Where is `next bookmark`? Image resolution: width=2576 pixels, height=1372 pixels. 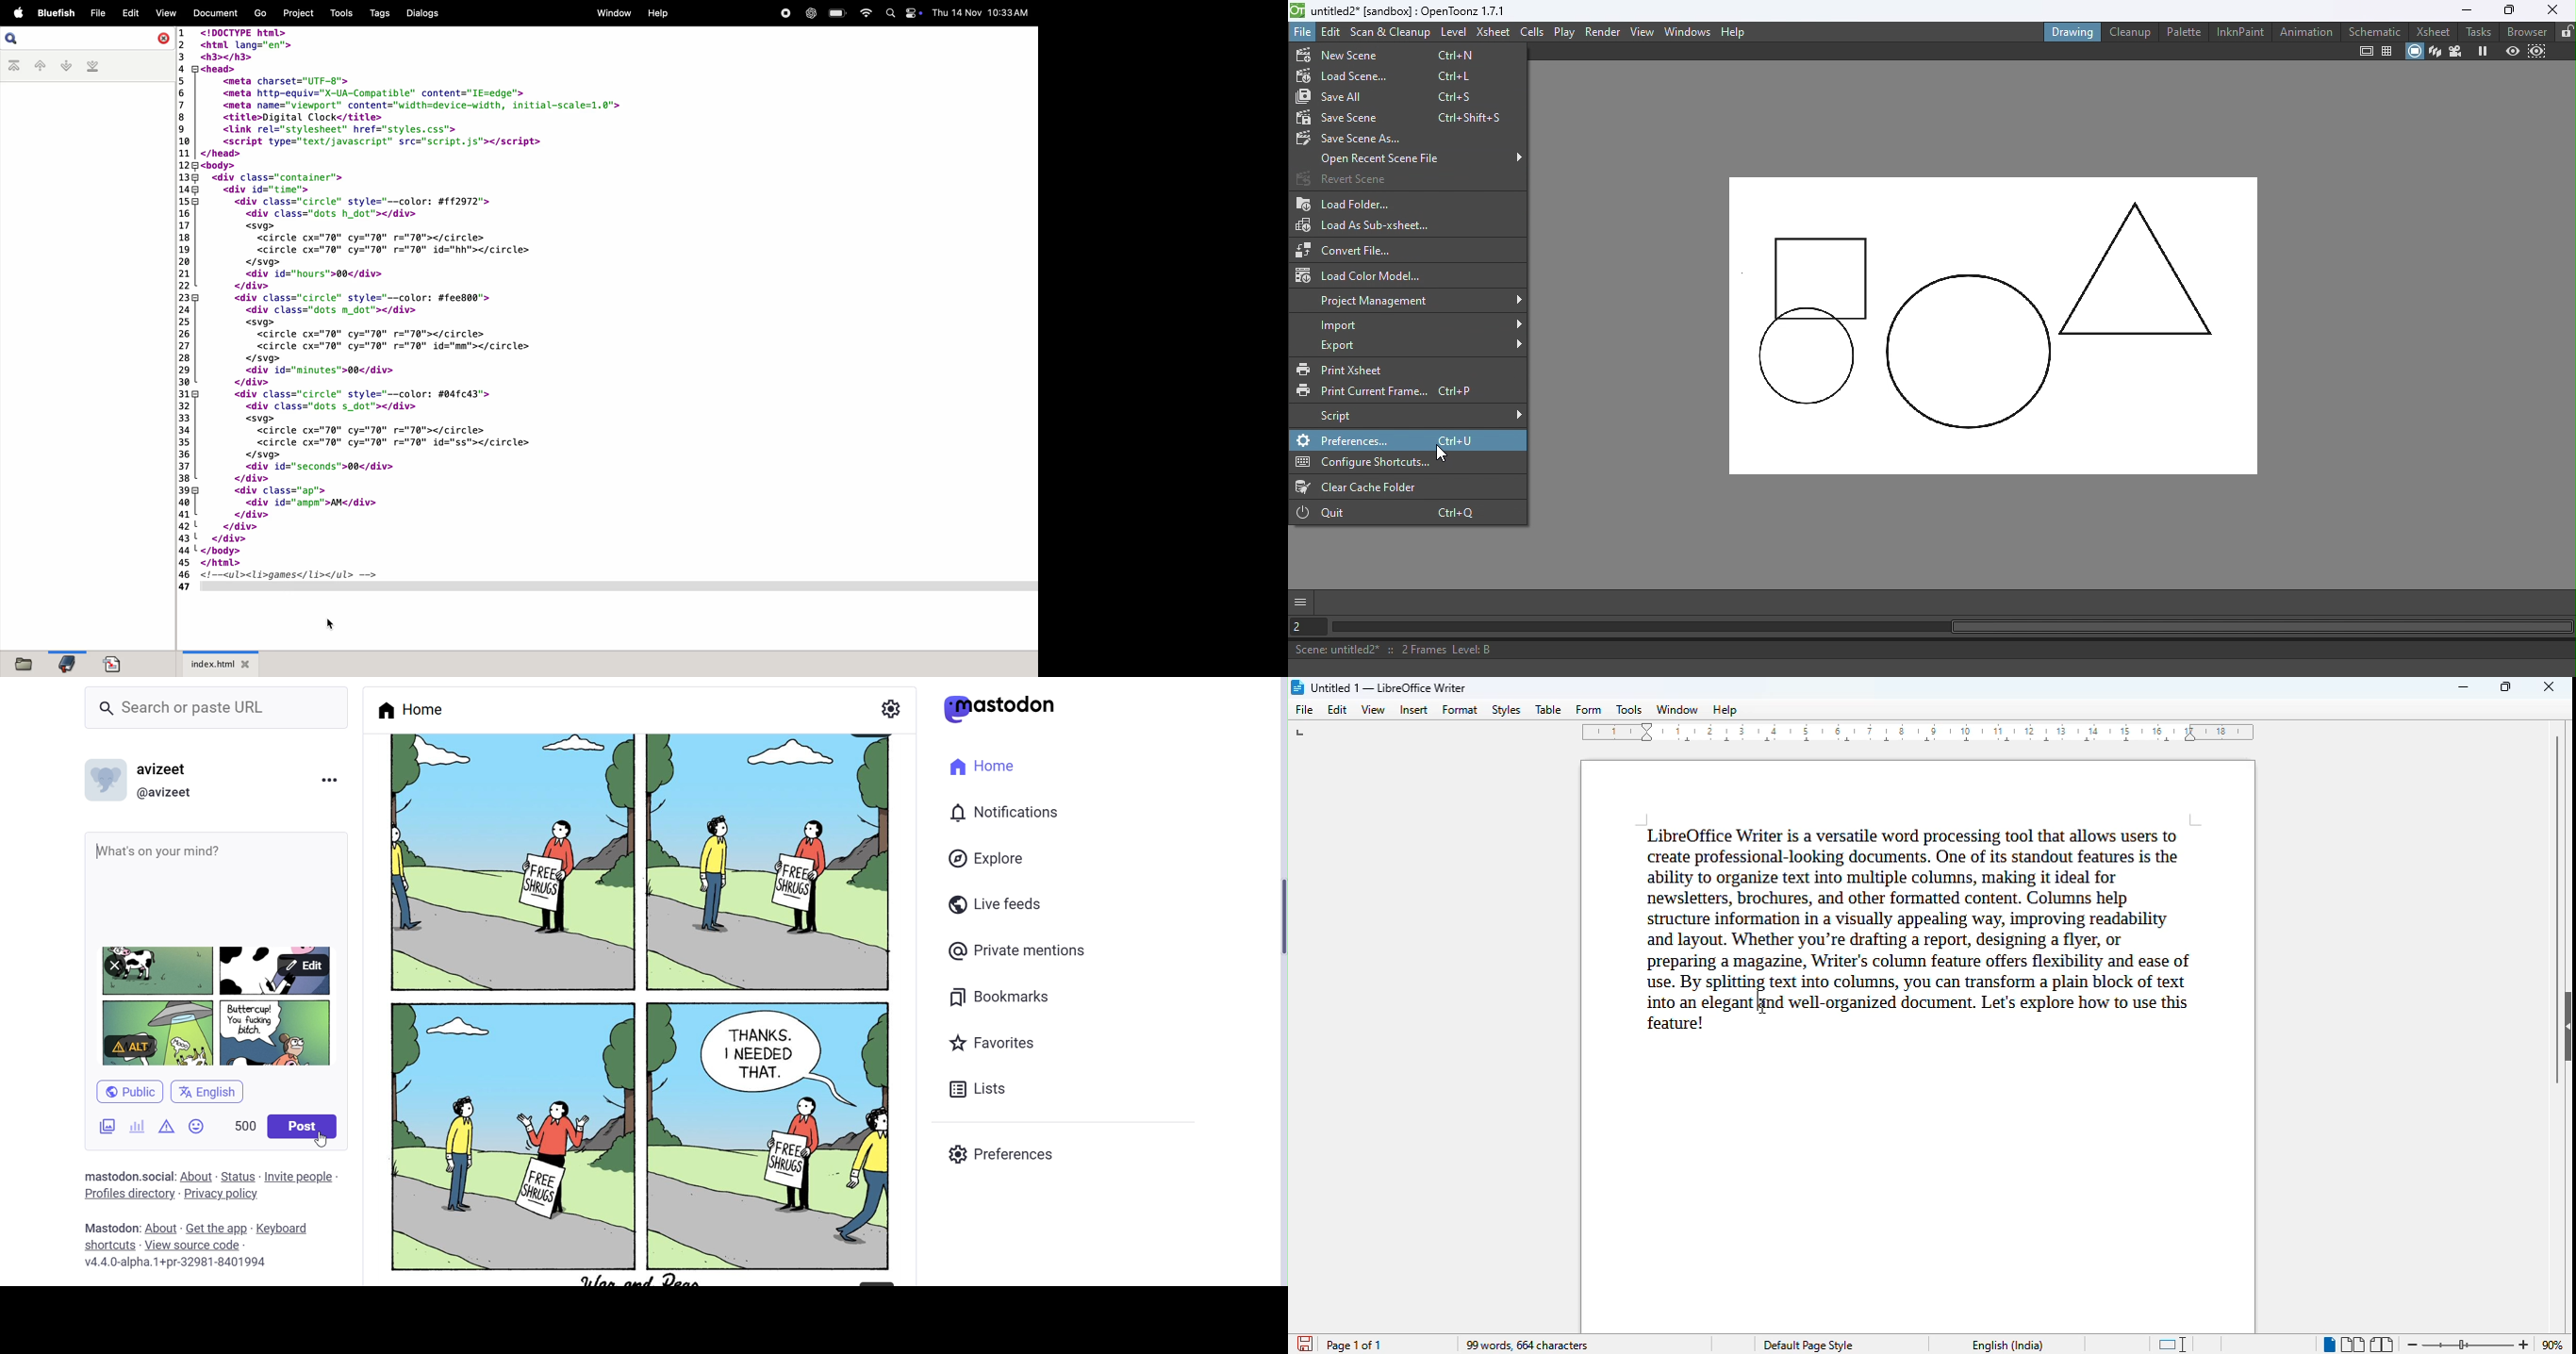
next bookmark is located at coordinates (65, 66).